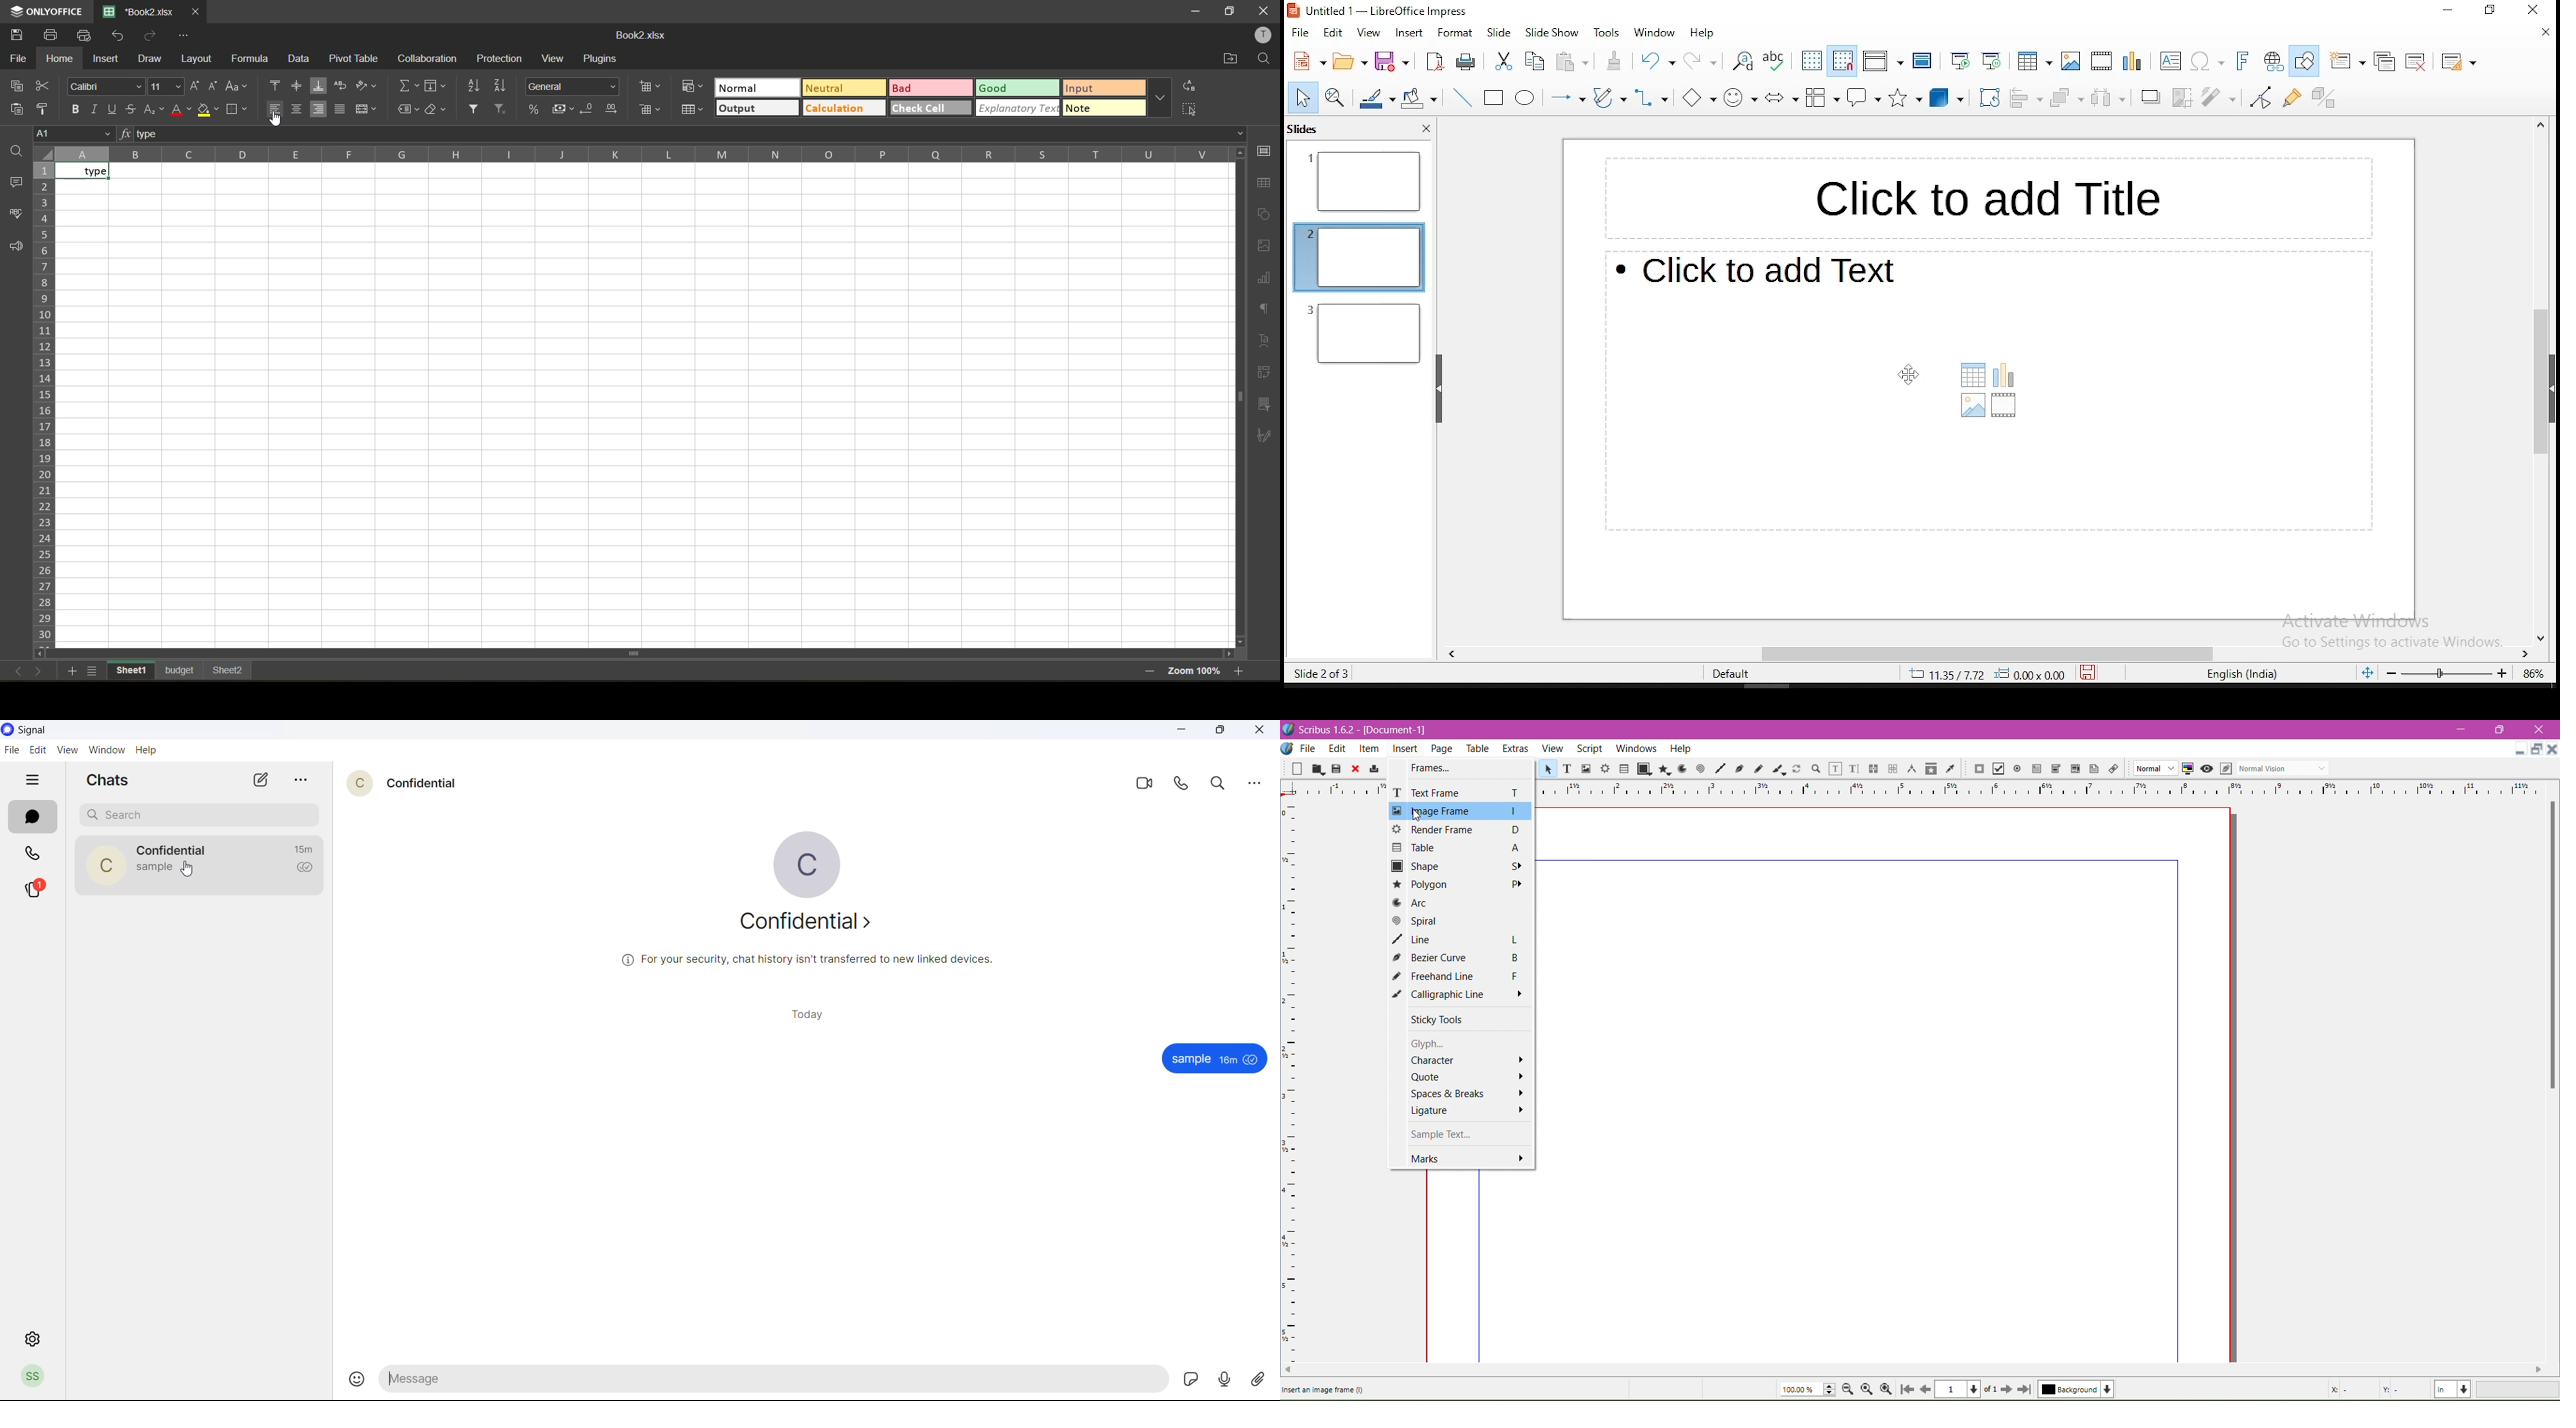 The height and width of the screenshot is (1428, 2576). Describe the element at coordinates (33, 817) in the screenshot. I see `chats` at that location.